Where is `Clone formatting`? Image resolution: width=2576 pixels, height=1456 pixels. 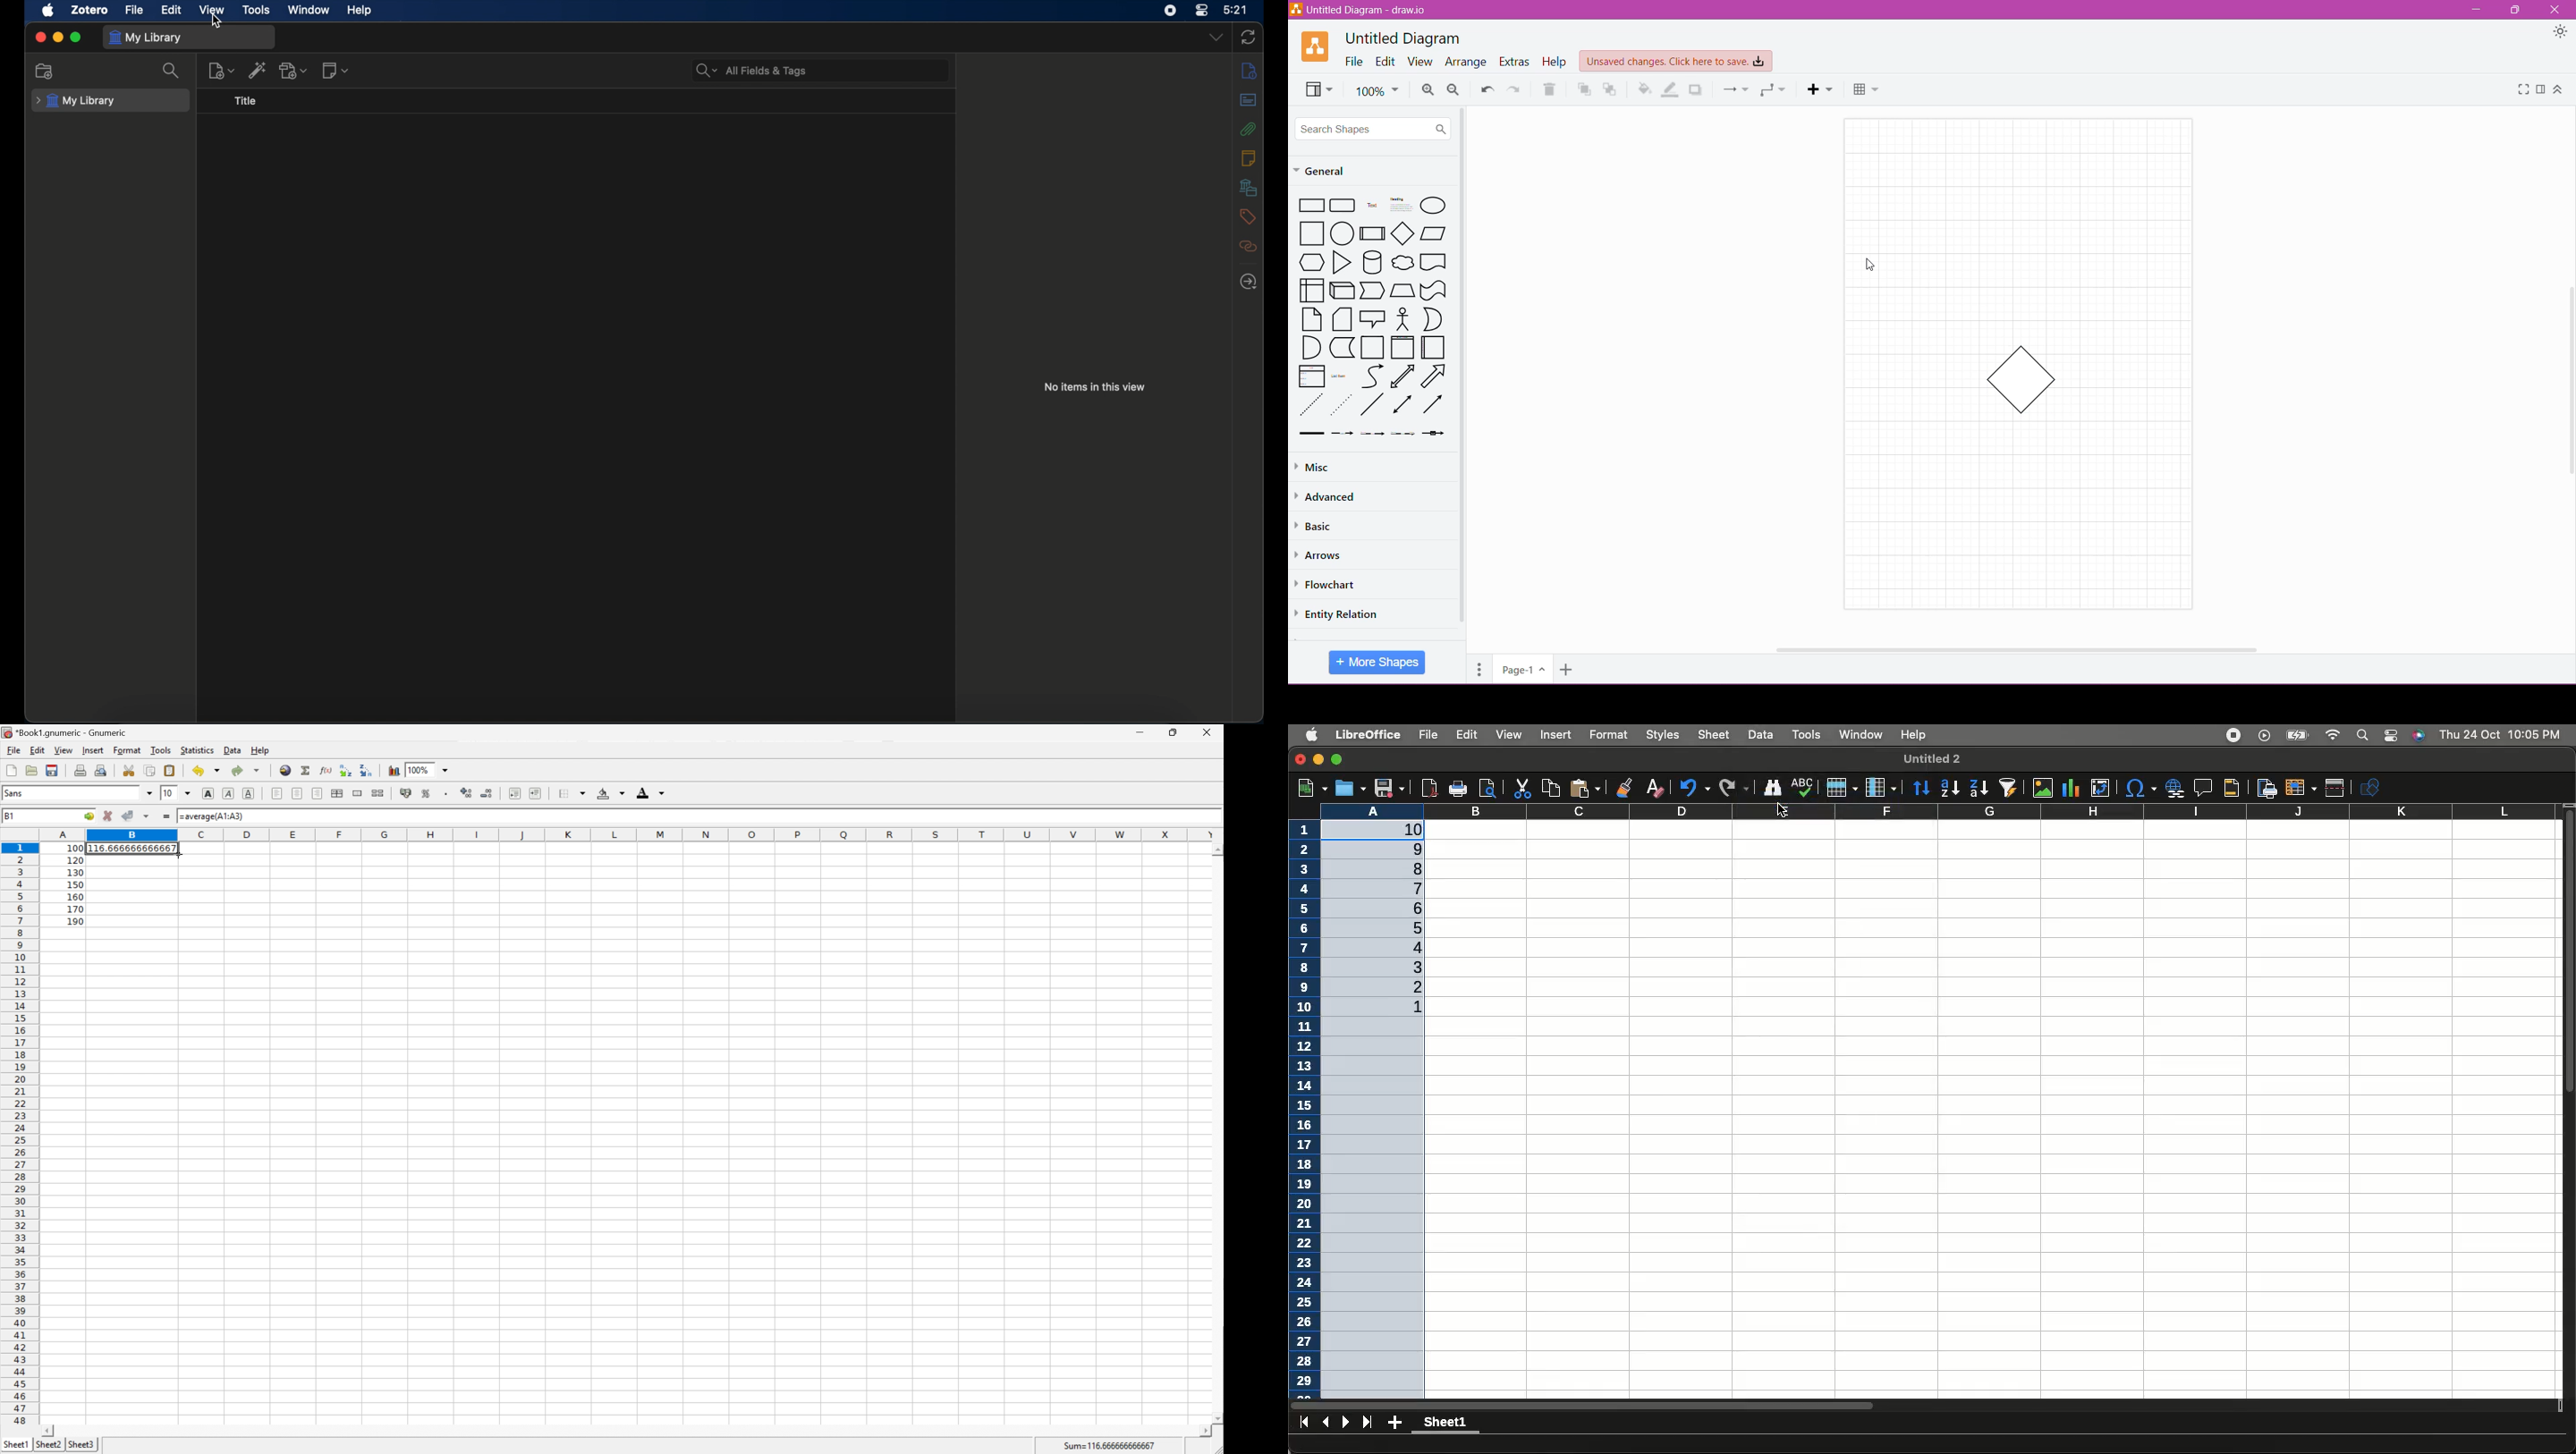
Clone formatting is located at coordinates (1626, 786).